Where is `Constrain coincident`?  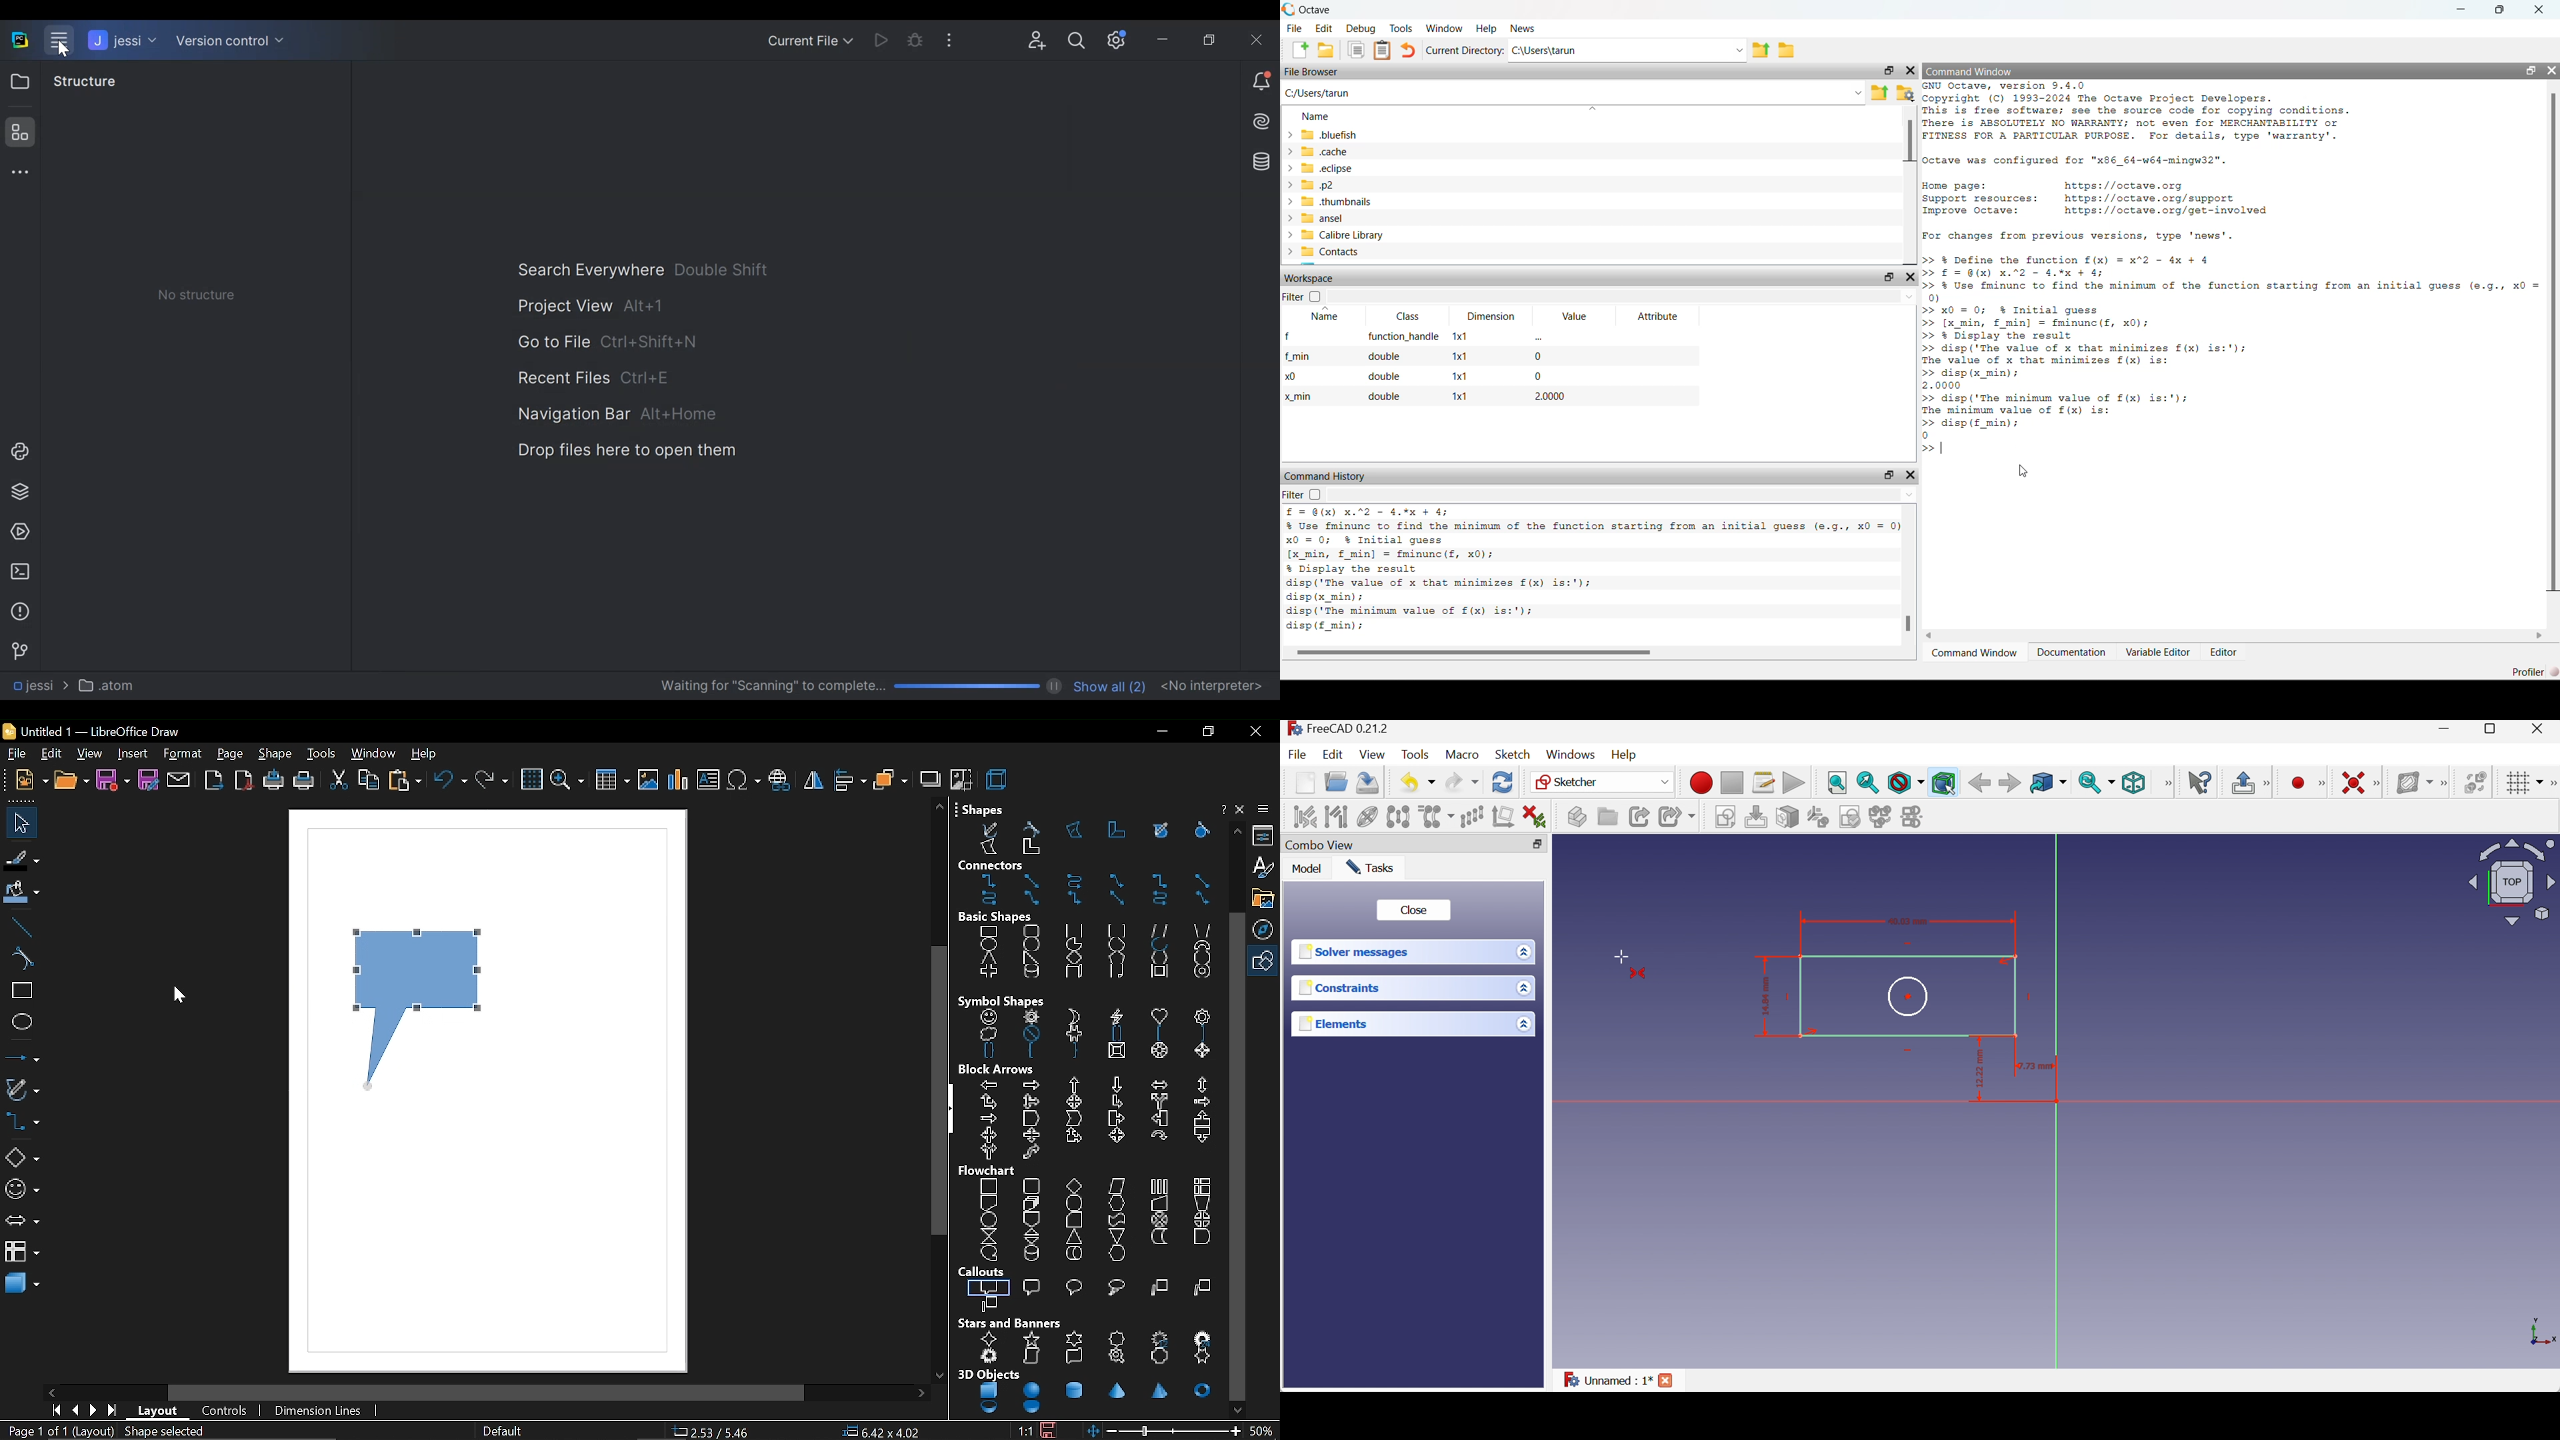 Constrain coincident is located at coordinates (2352, 781).